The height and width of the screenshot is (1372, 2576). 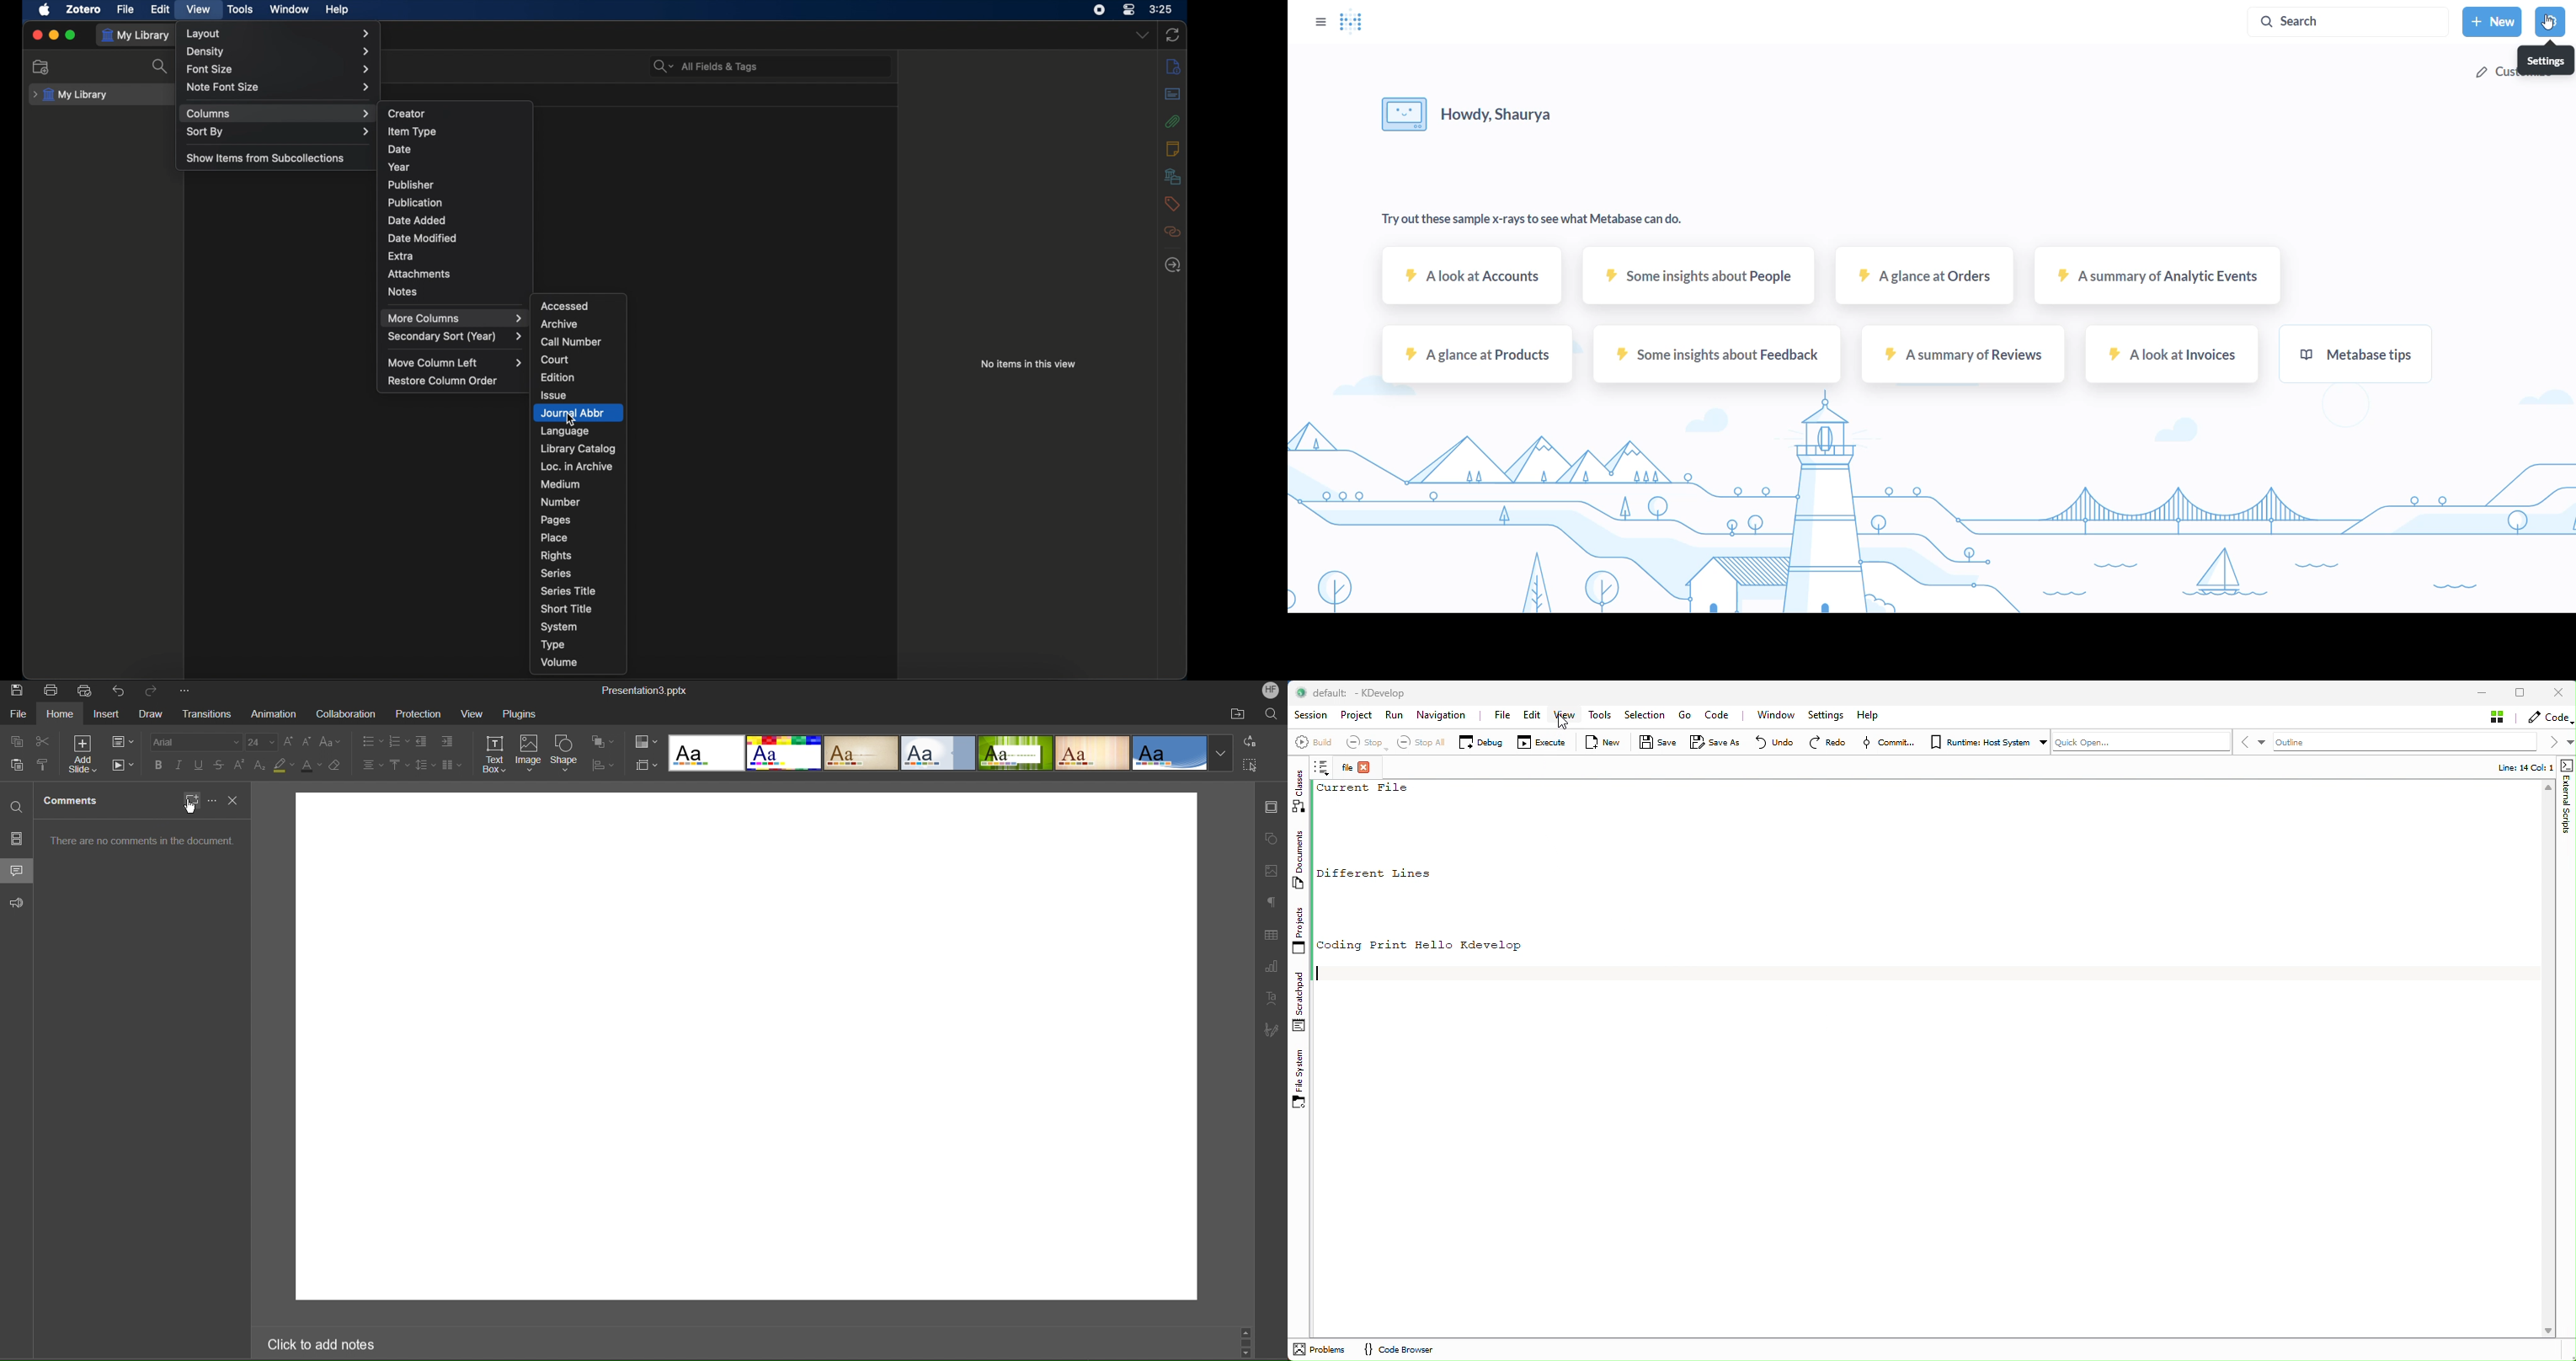 What do you see at coordinates (559, 627) in the screenshot?
I see `system` at bounding box center [559, 627].